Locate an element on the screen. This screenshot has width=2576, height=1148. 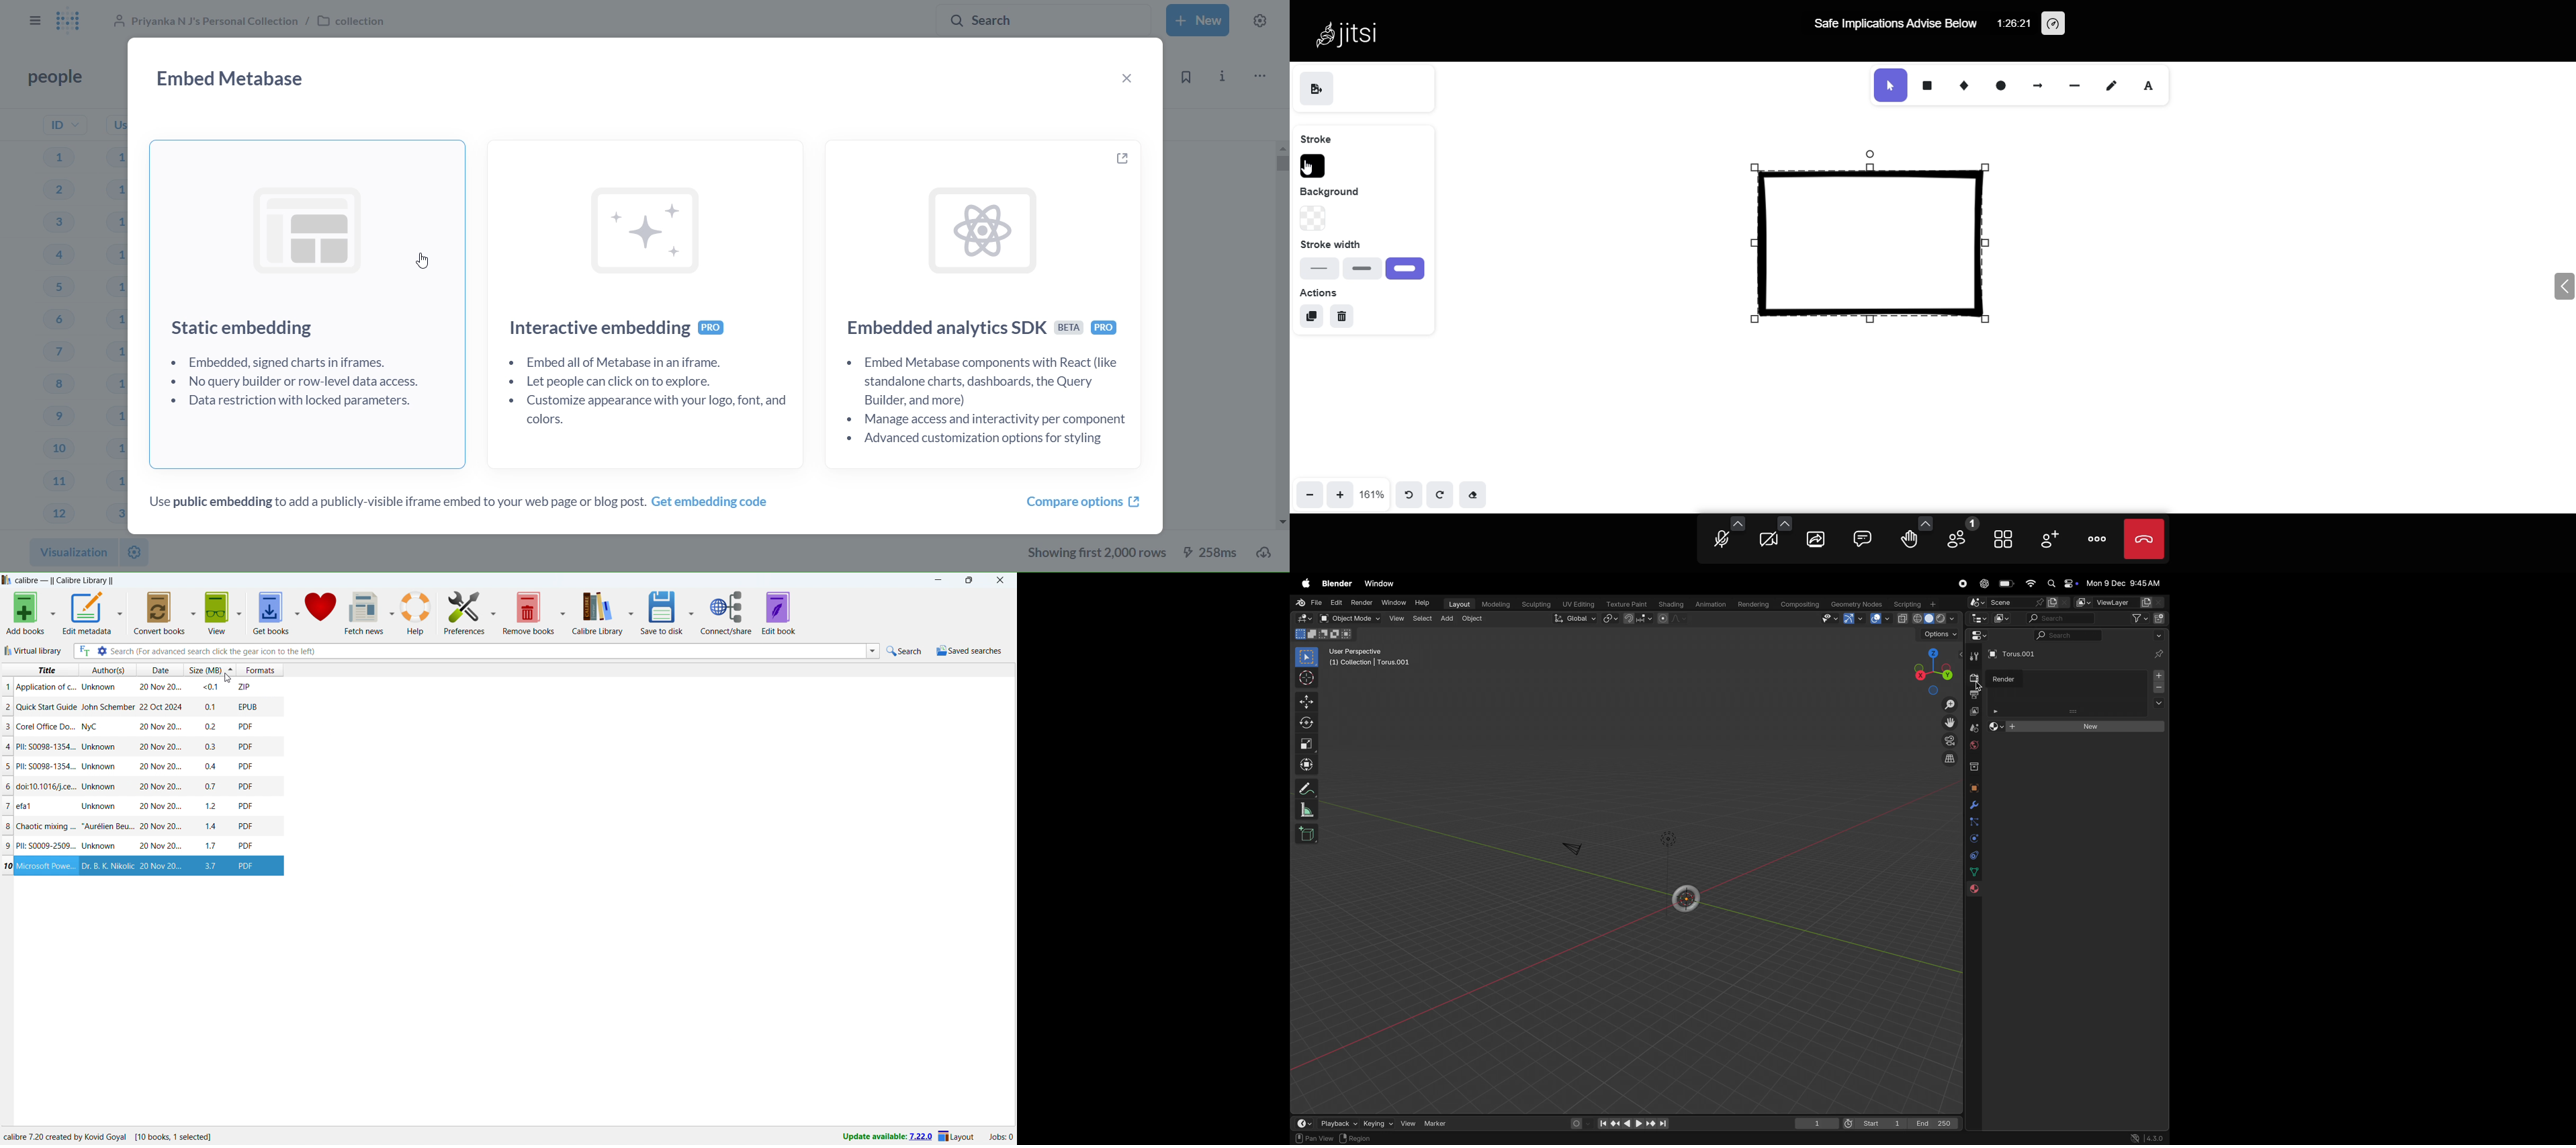
formats is located at coordinates (207, 669).